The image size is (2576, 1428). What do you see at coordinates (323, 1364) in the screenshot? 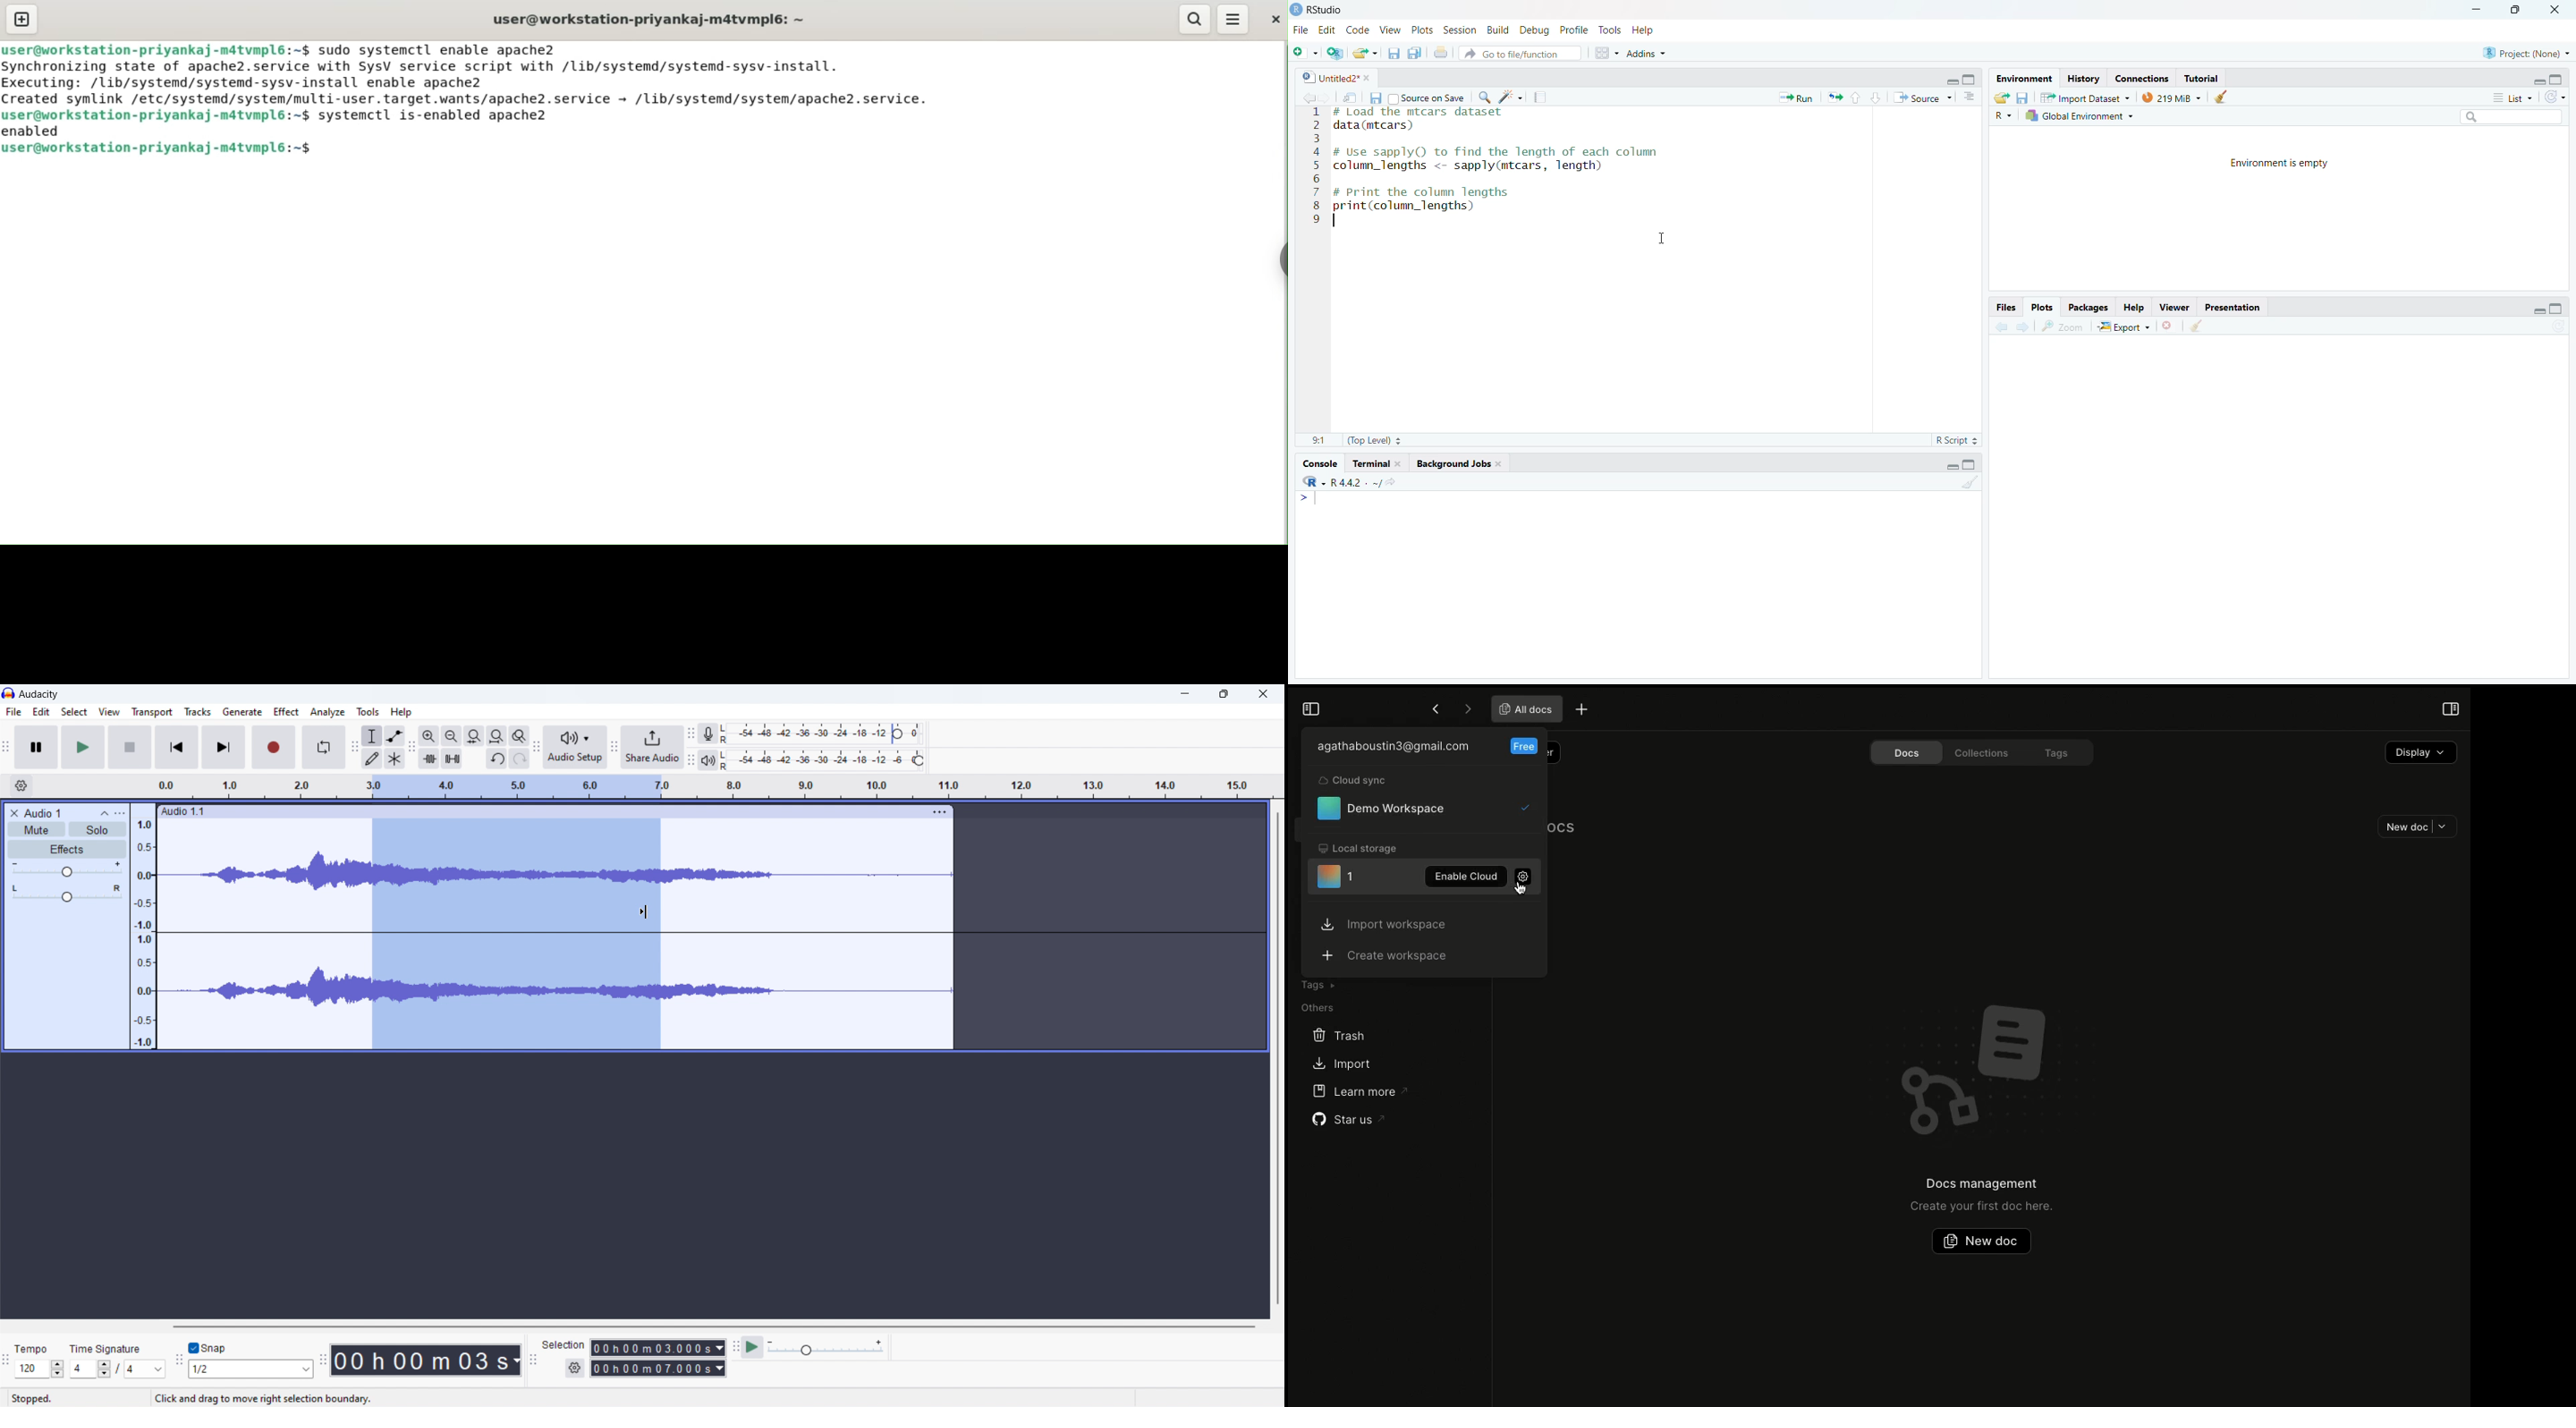
I see `time toolbar` at bounding box center [323, 1364].